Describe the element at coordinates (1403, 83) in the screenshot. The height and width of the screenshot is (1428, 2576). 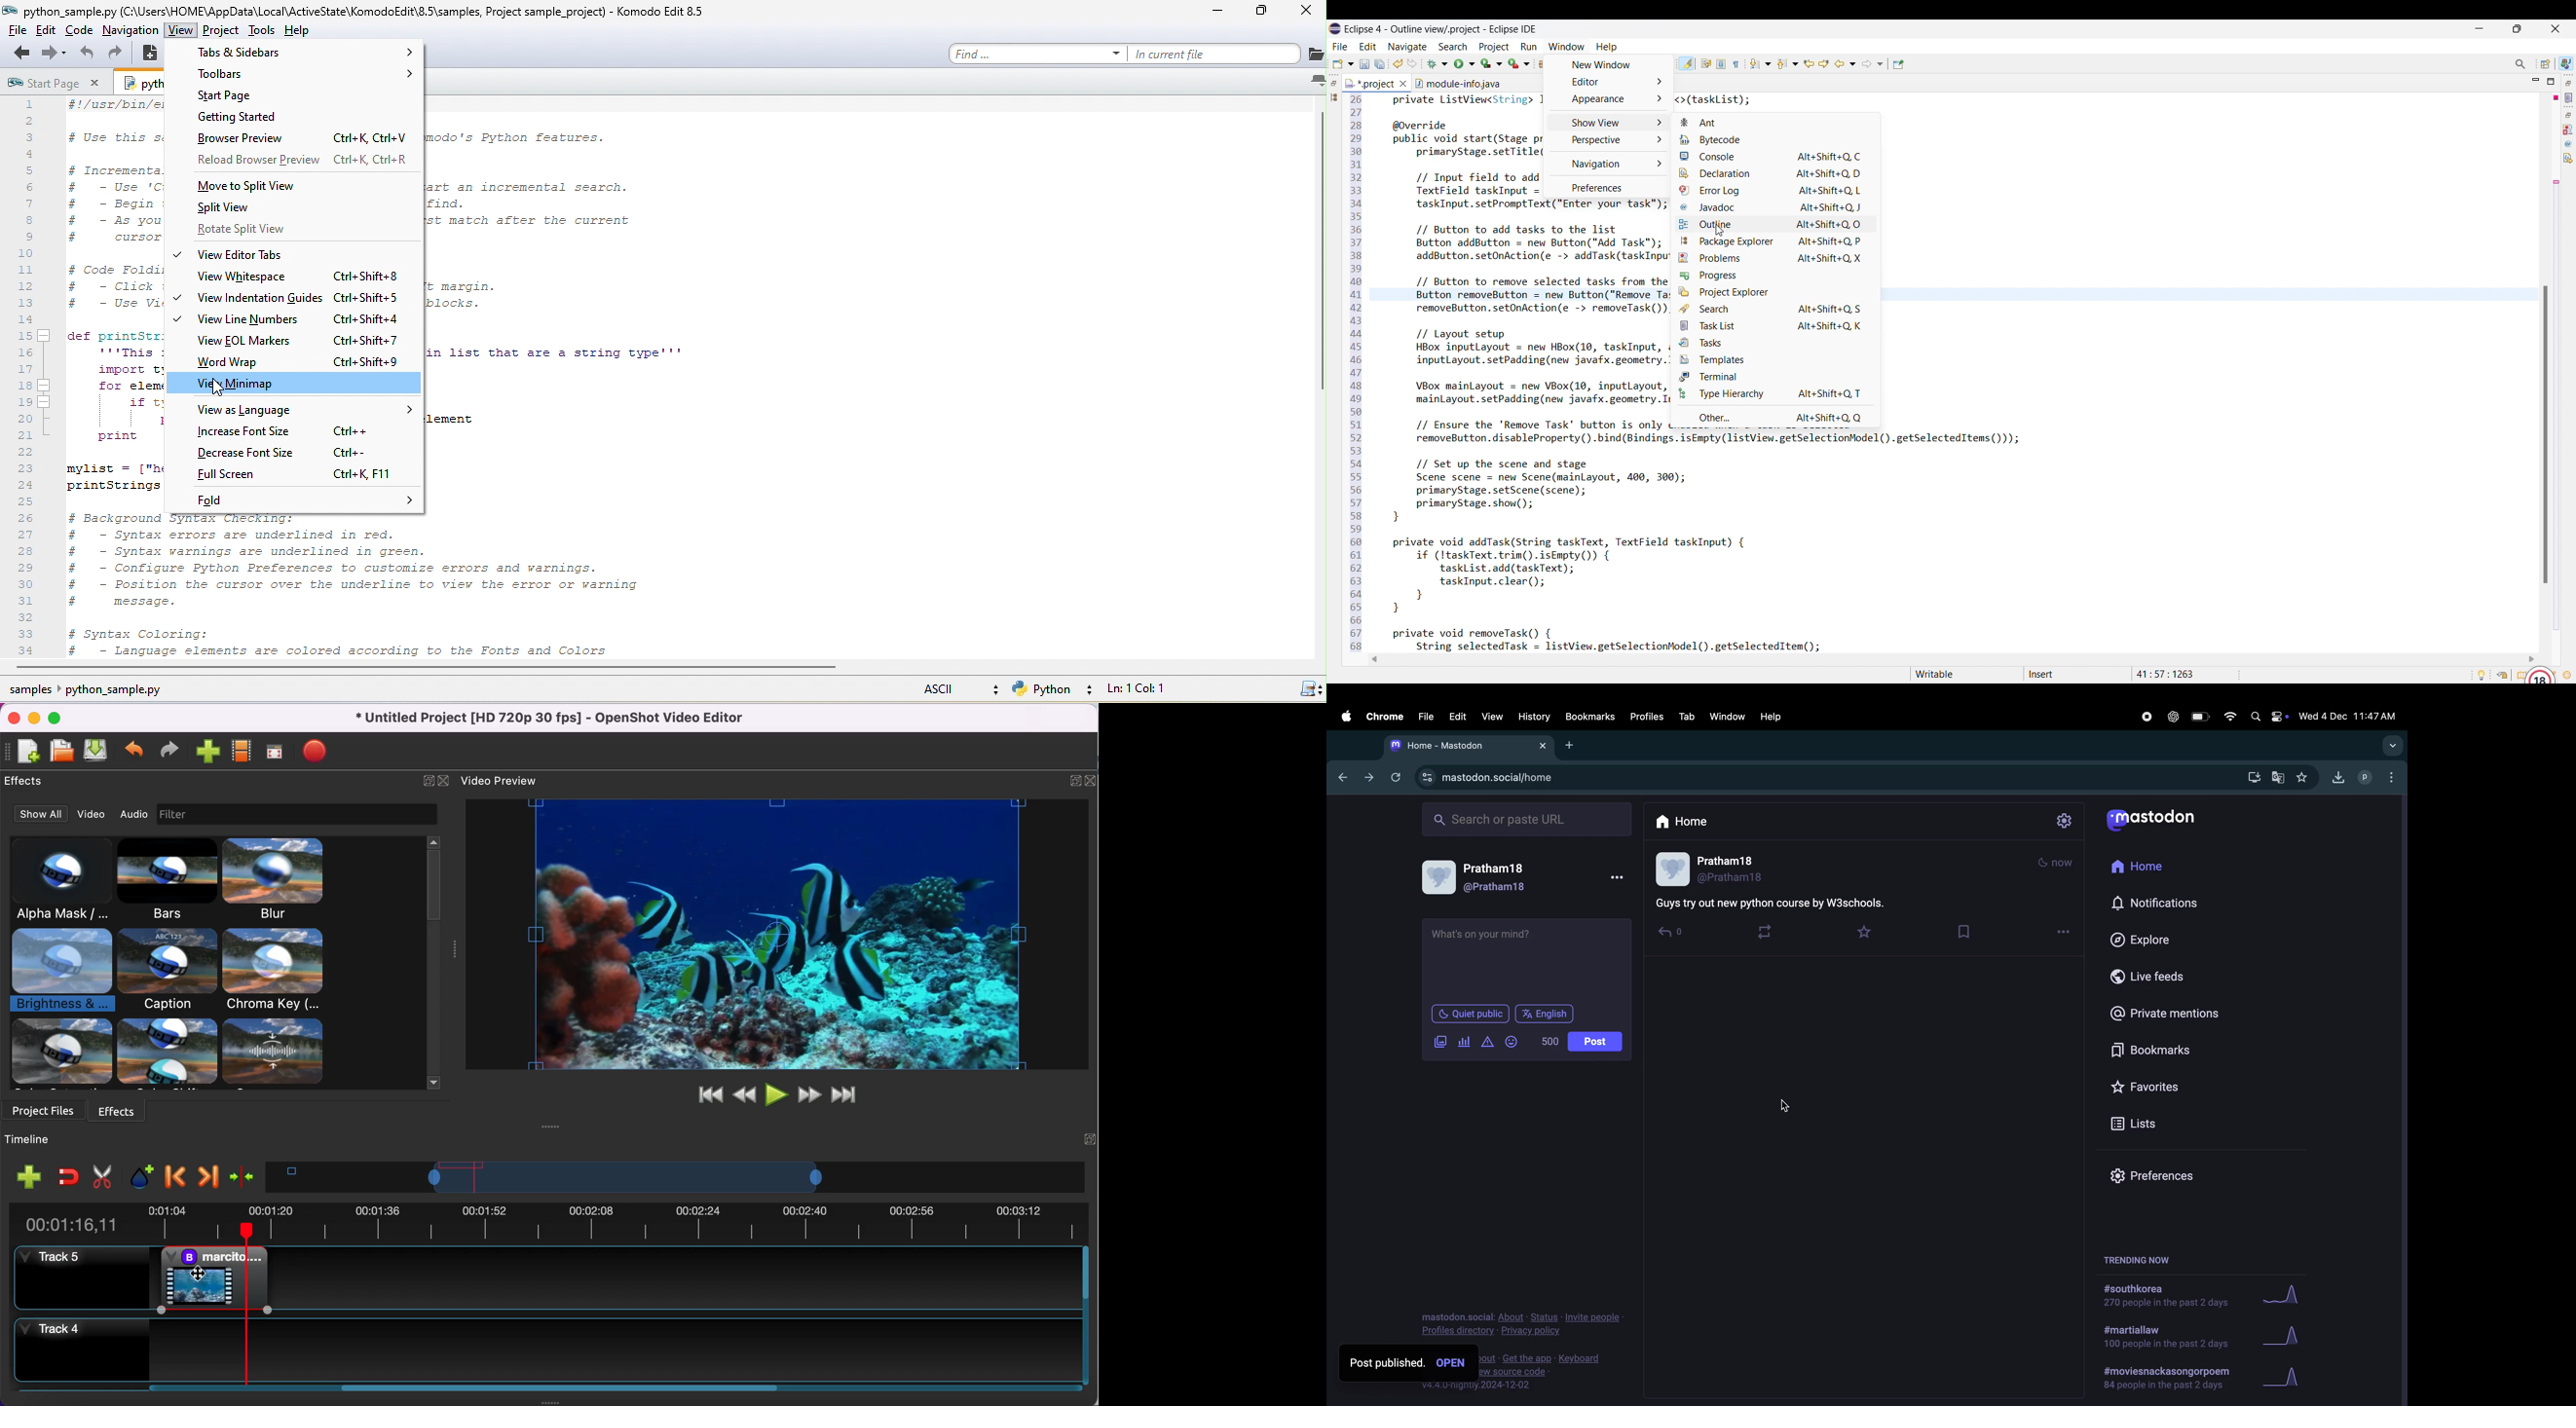
I see `Close tab` at that location.